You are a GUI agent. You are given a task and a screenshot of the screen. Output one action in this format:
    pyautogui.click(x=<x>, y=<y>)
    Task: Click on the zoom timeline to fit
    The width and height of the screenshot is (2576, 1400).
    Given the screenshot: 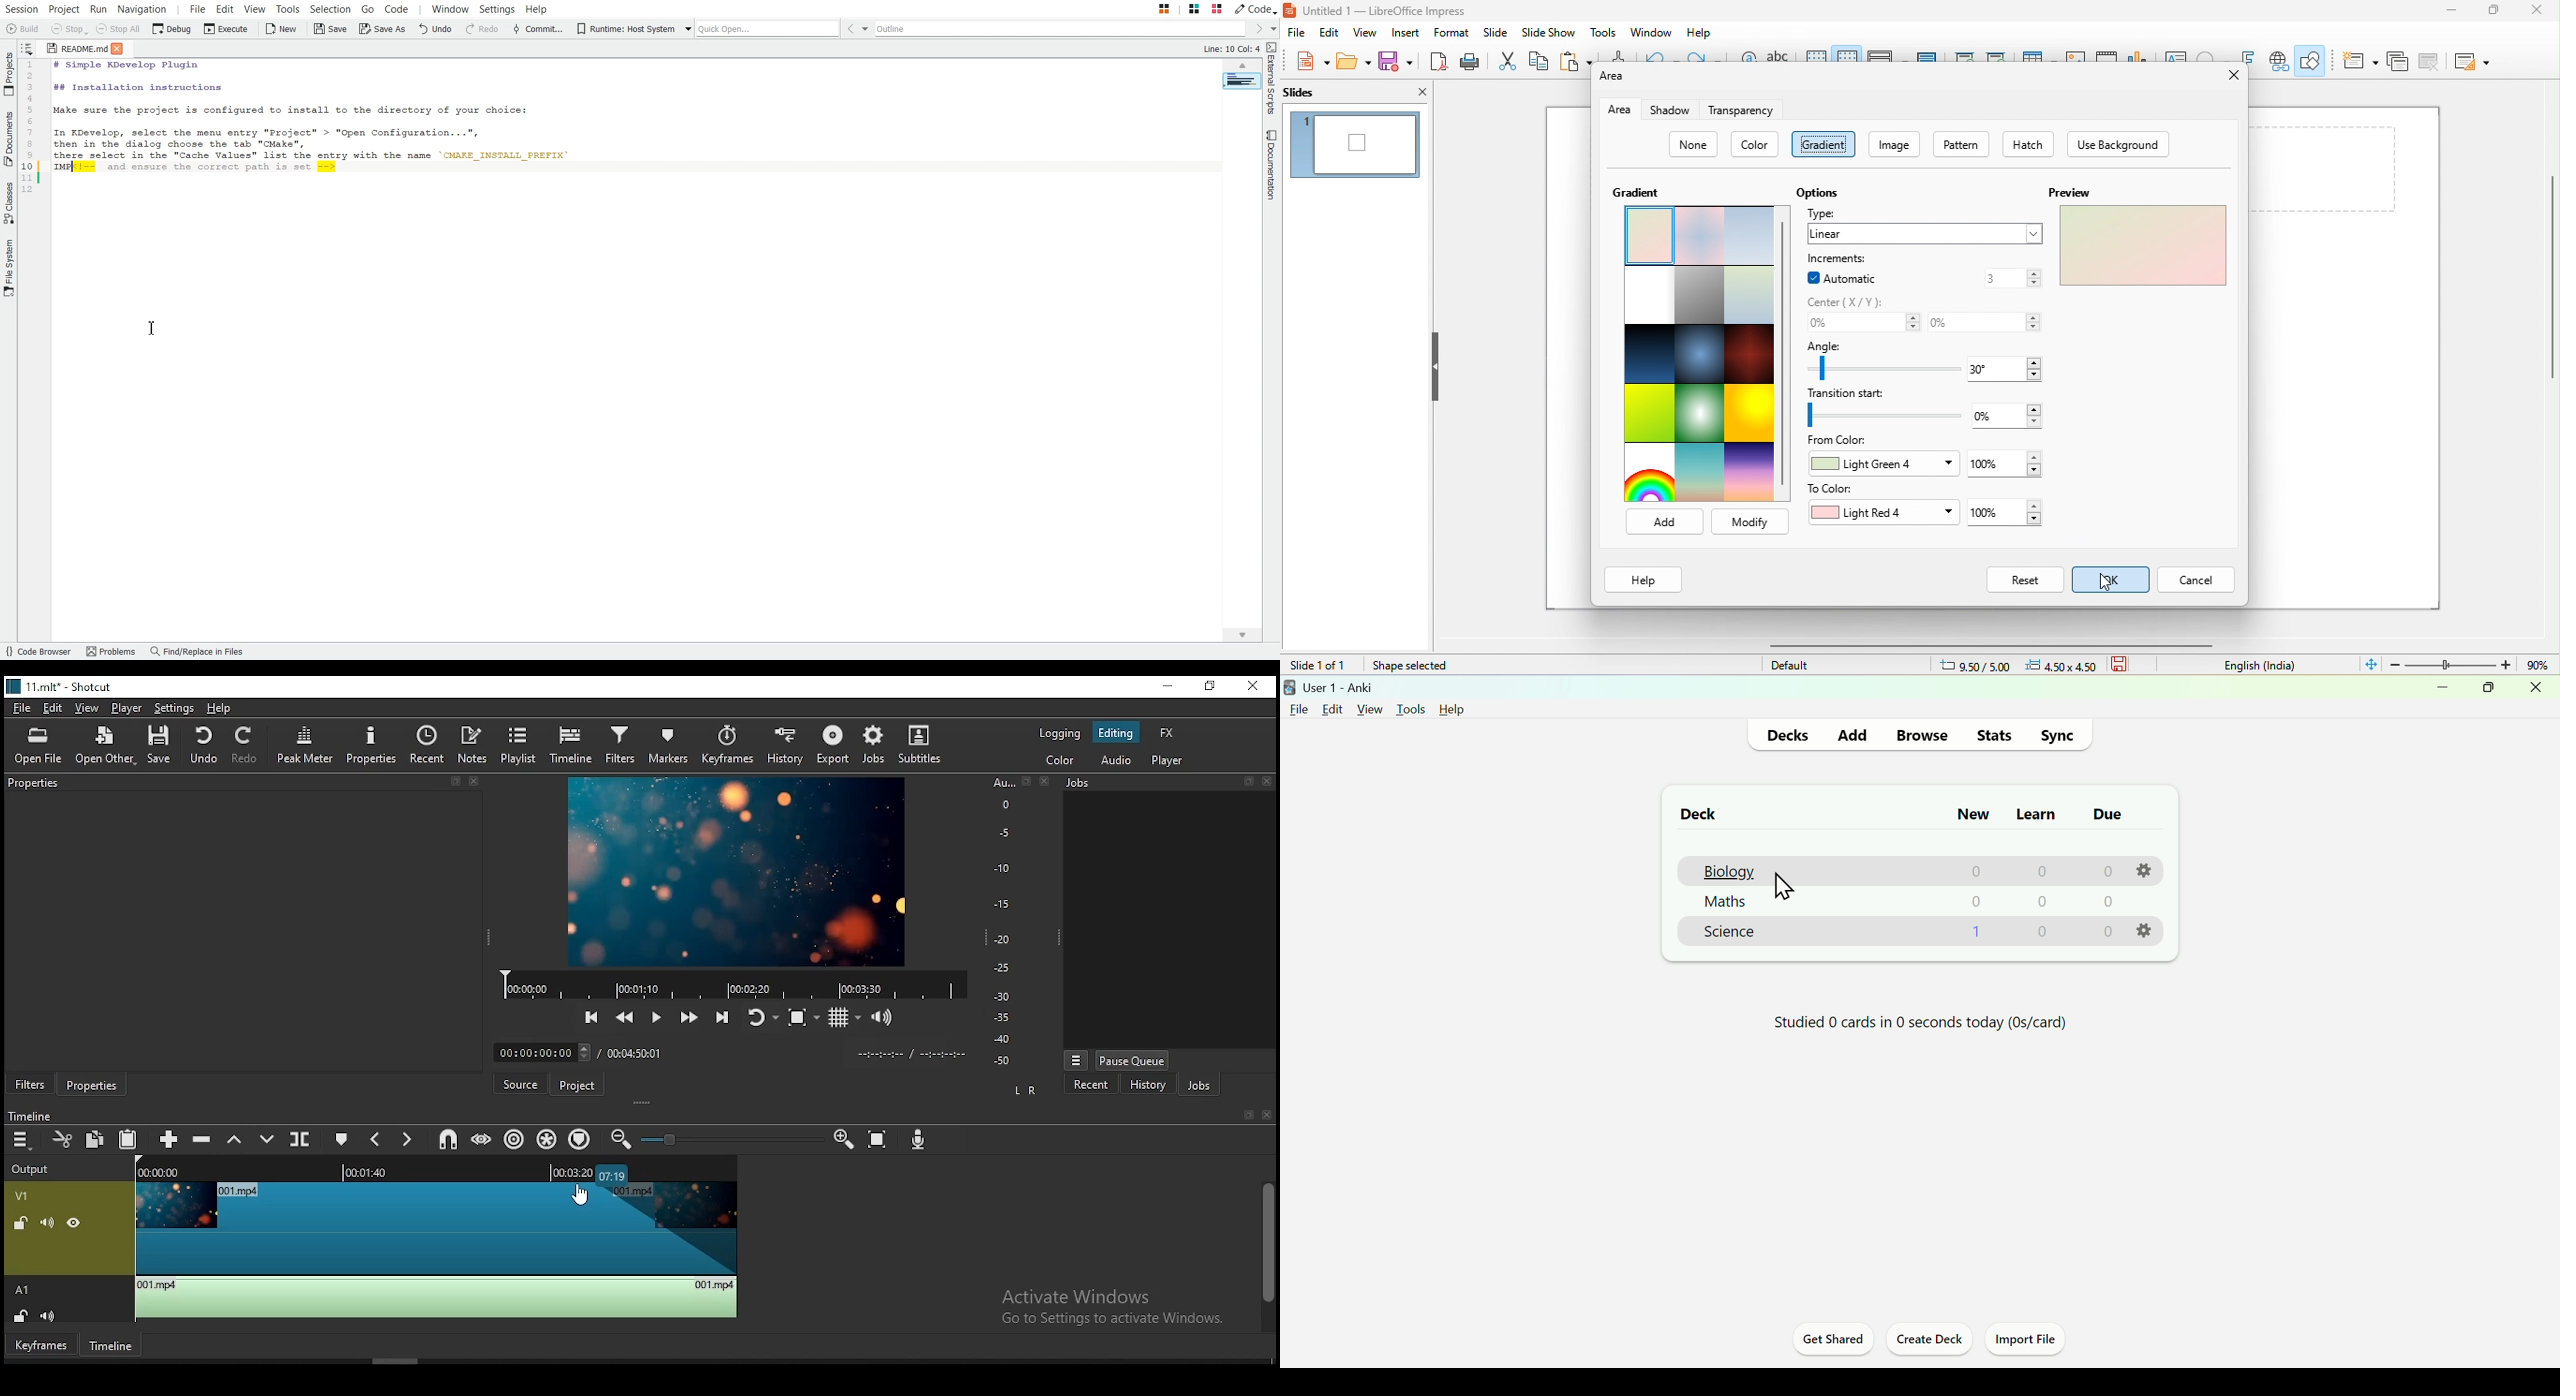 What is the action you would take?
    pyautogui.click(x=878, y=1140)
    